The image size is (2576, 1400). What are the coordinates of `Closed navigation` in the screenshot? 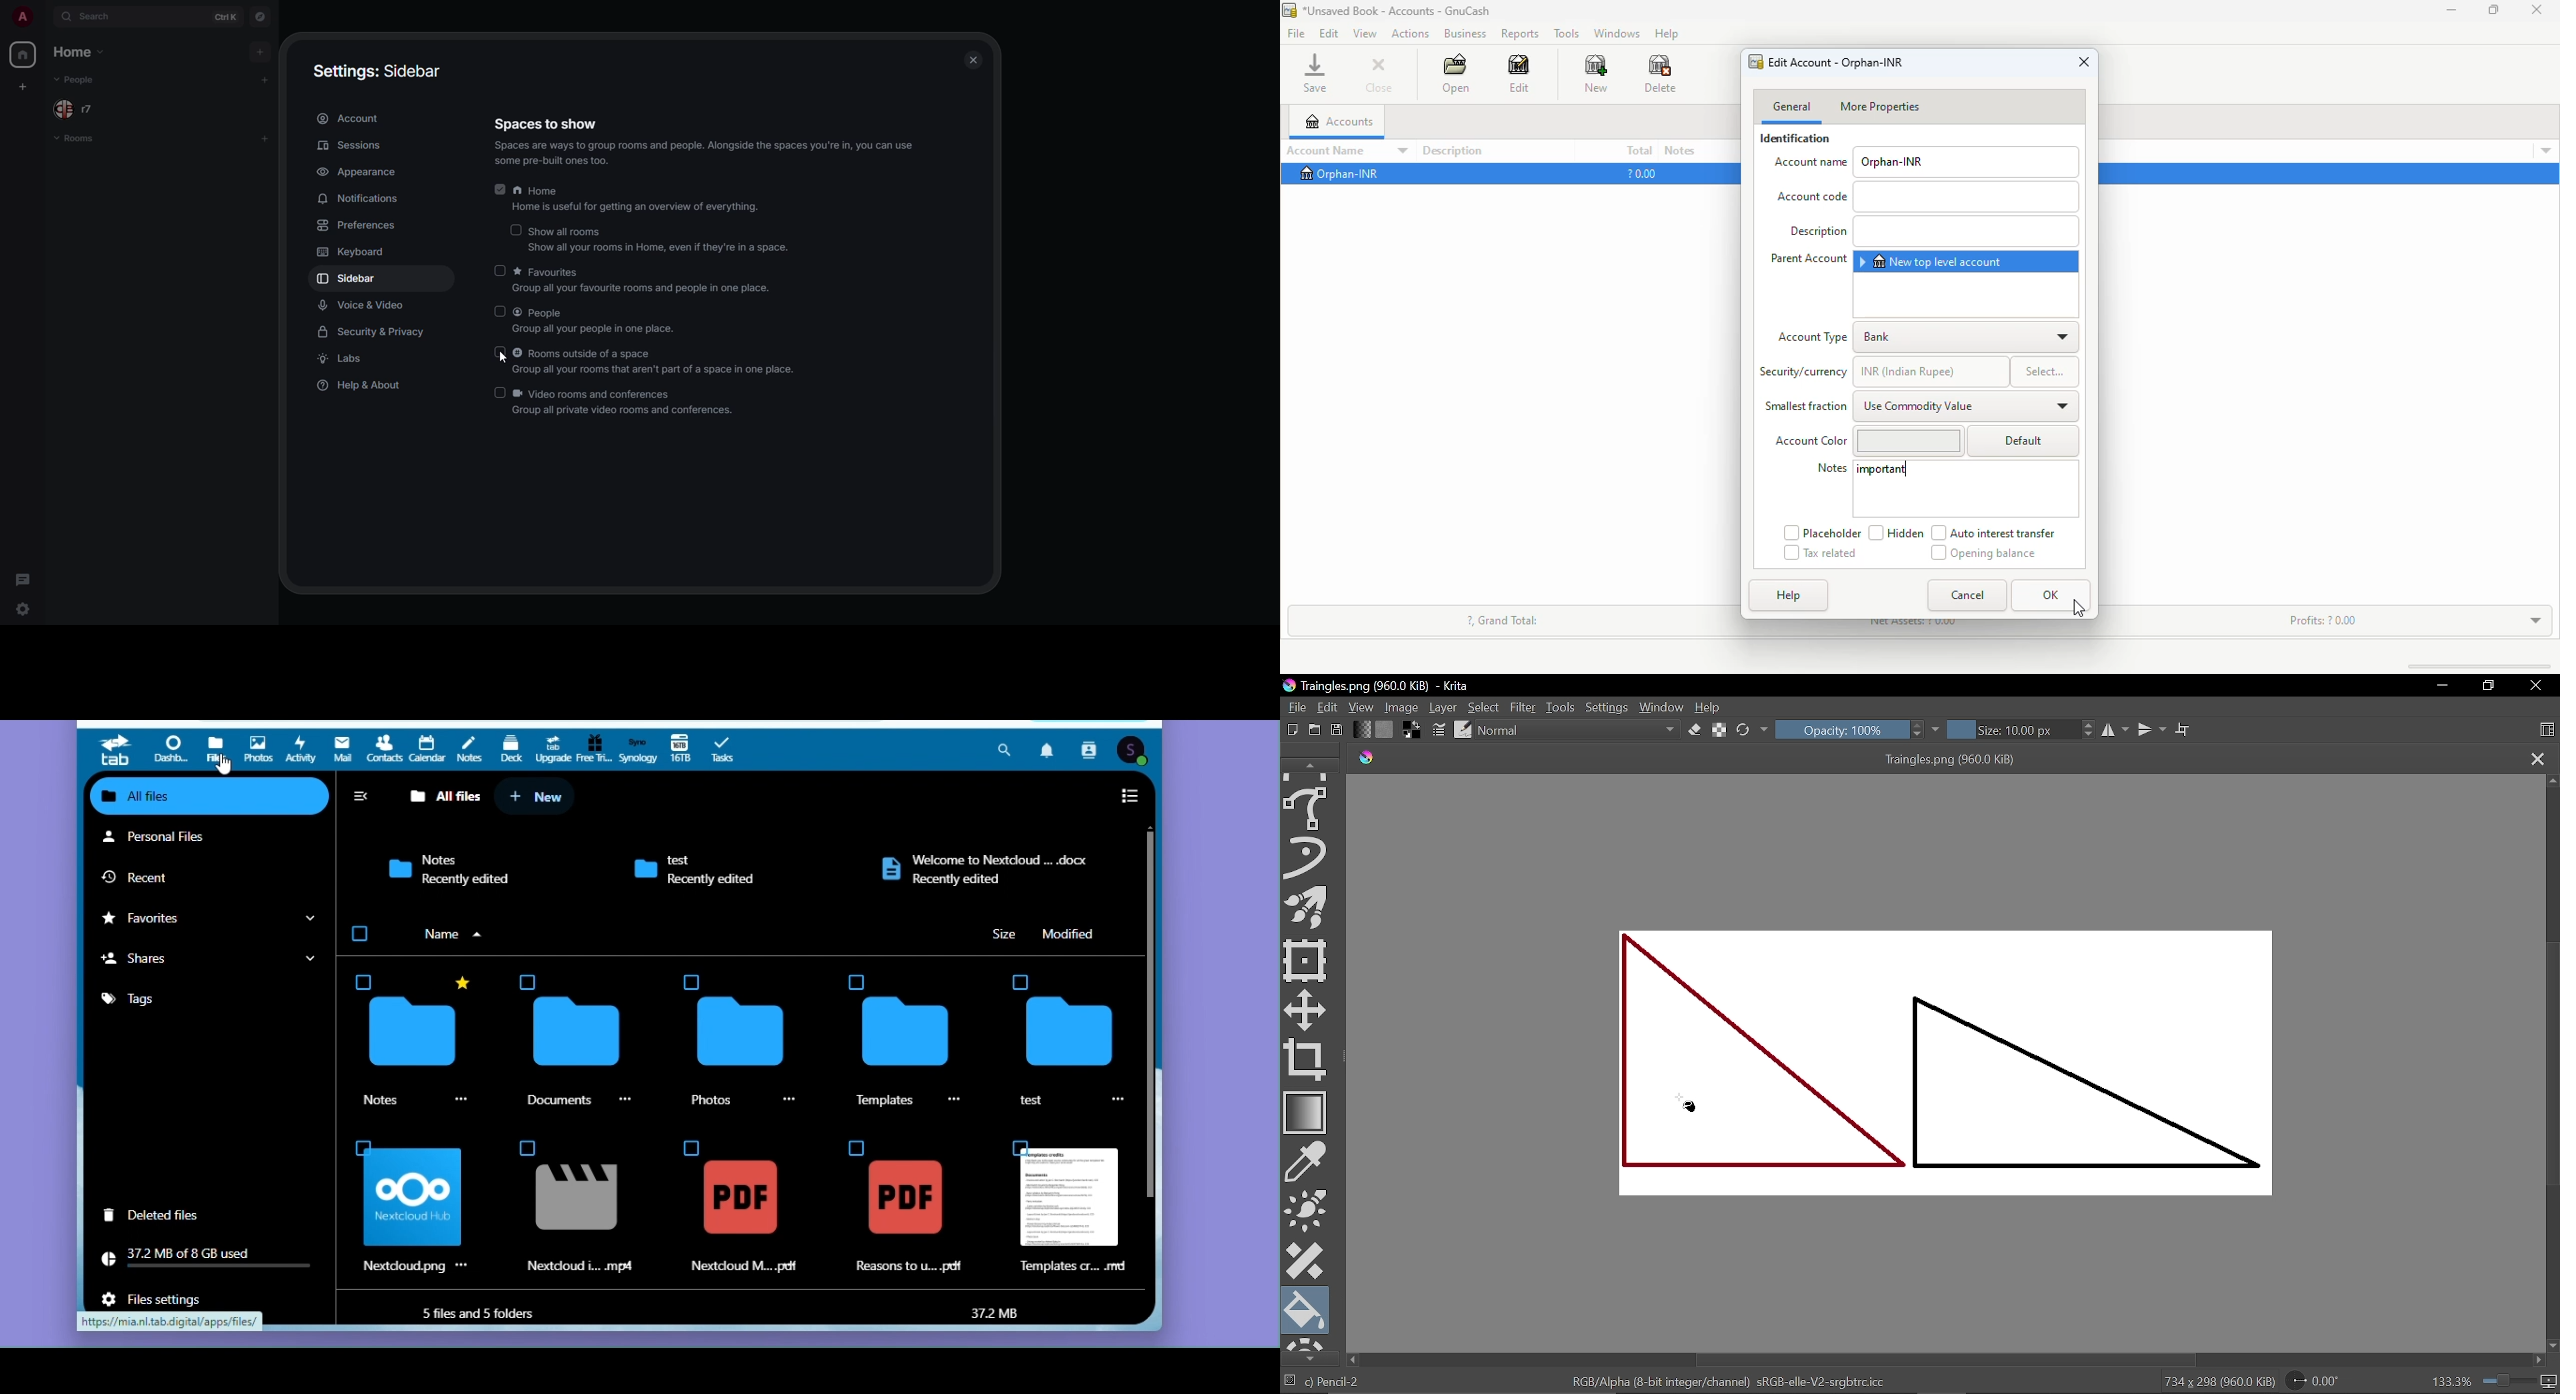 It's located at (359, 797).